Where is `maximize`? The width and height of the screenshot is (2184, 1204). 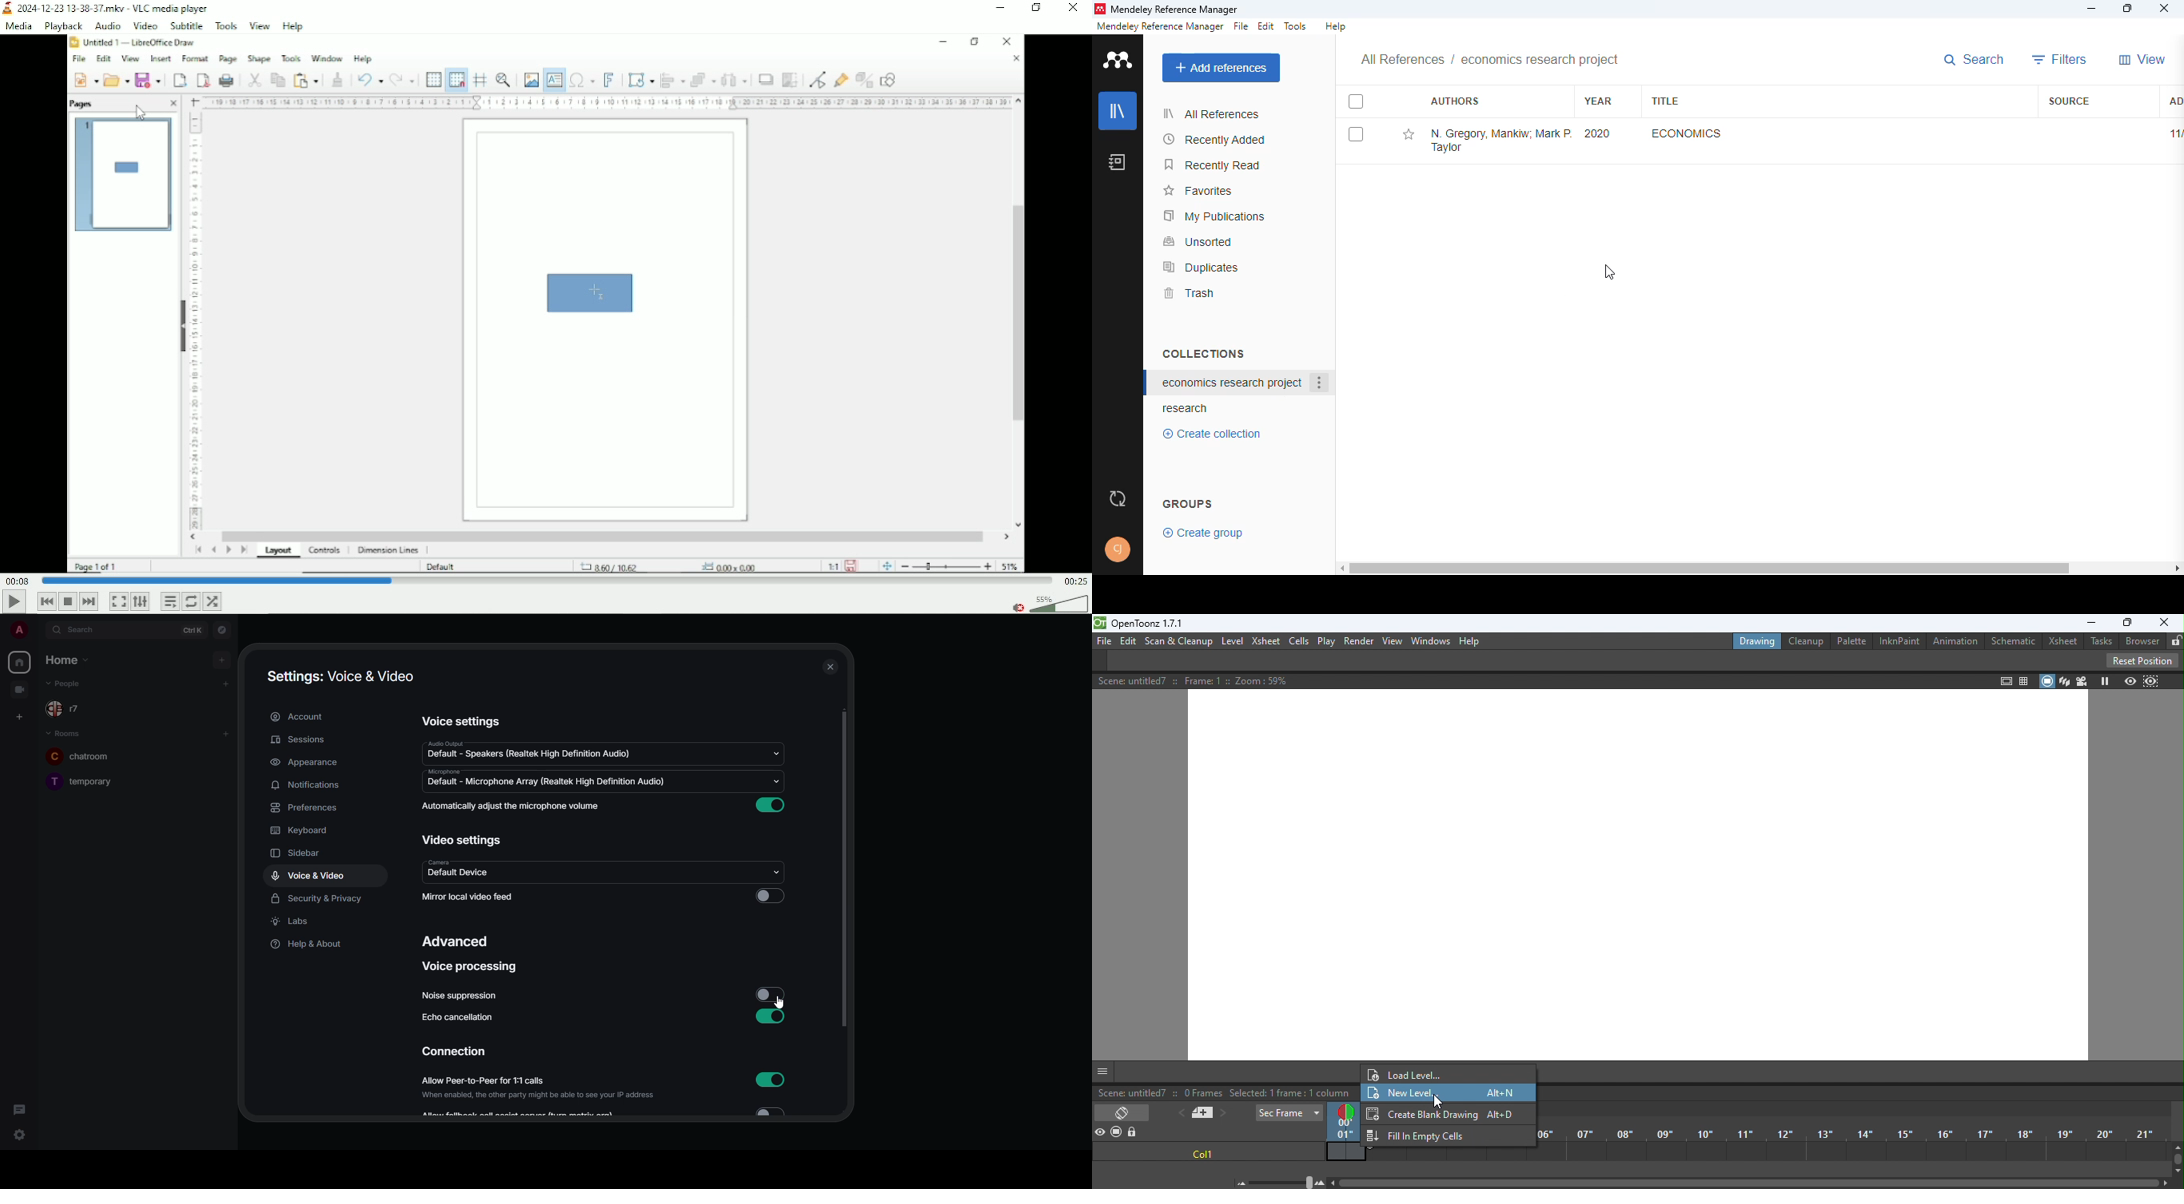 maximize is located at coordinates (2130, 9).